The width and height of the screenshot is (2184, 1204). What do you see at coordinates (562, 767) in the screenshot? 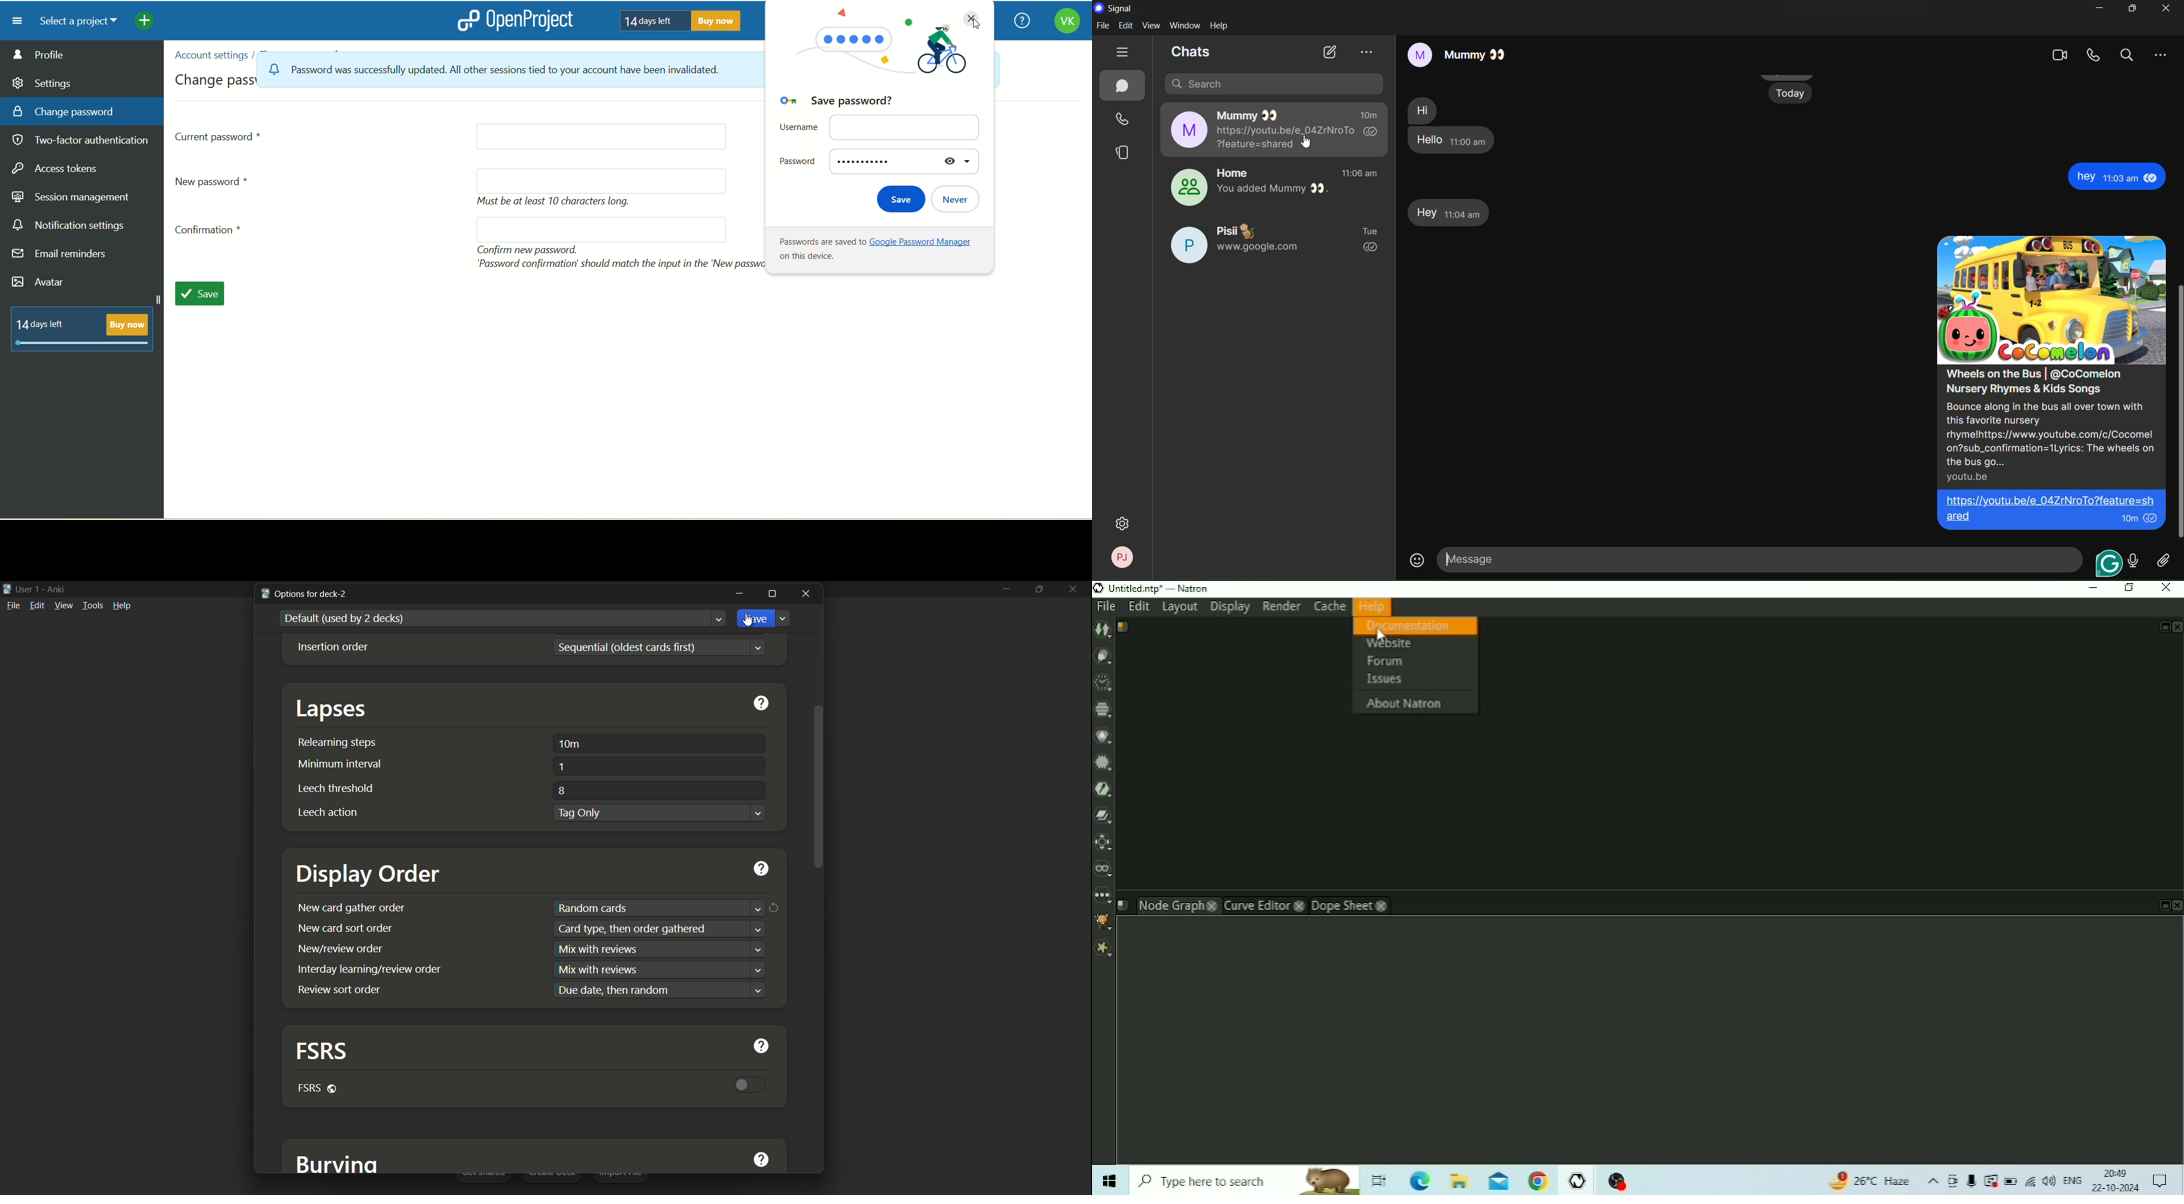
I see `1` at bounding box center [562, 767].